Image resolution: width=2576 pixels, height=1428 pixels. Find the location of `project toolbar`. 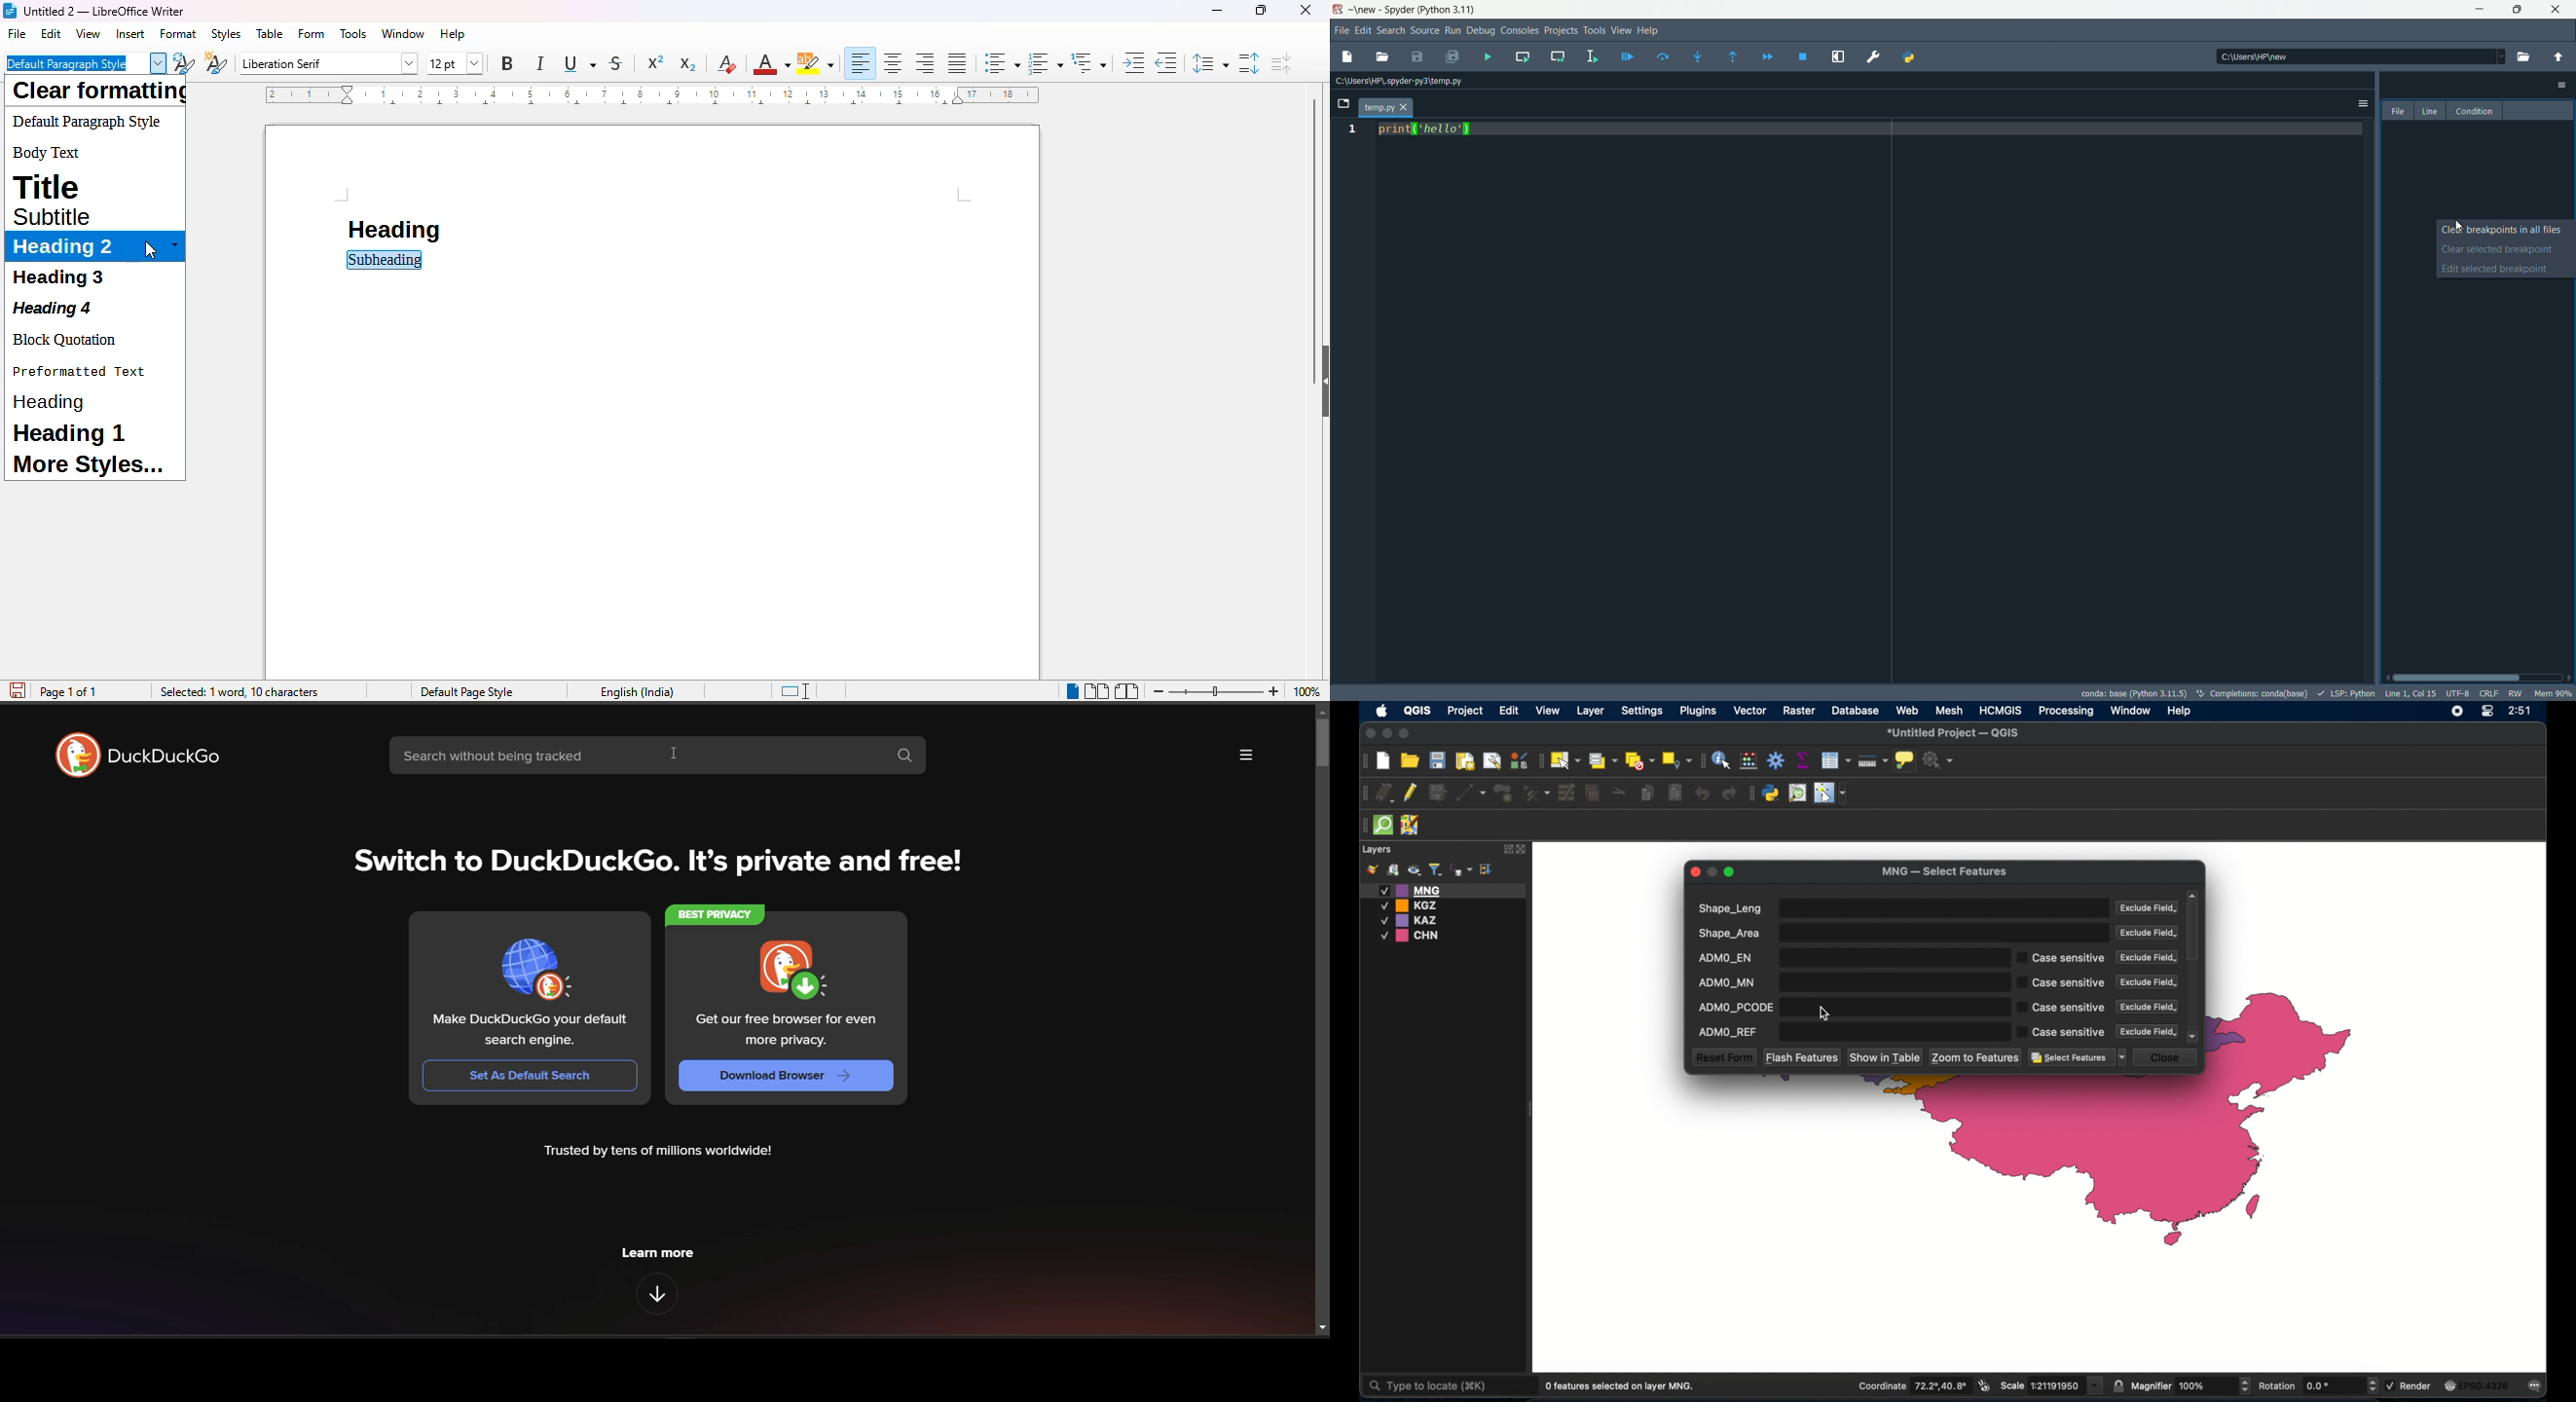

project toolbar is located at coordinates (1362, 761).